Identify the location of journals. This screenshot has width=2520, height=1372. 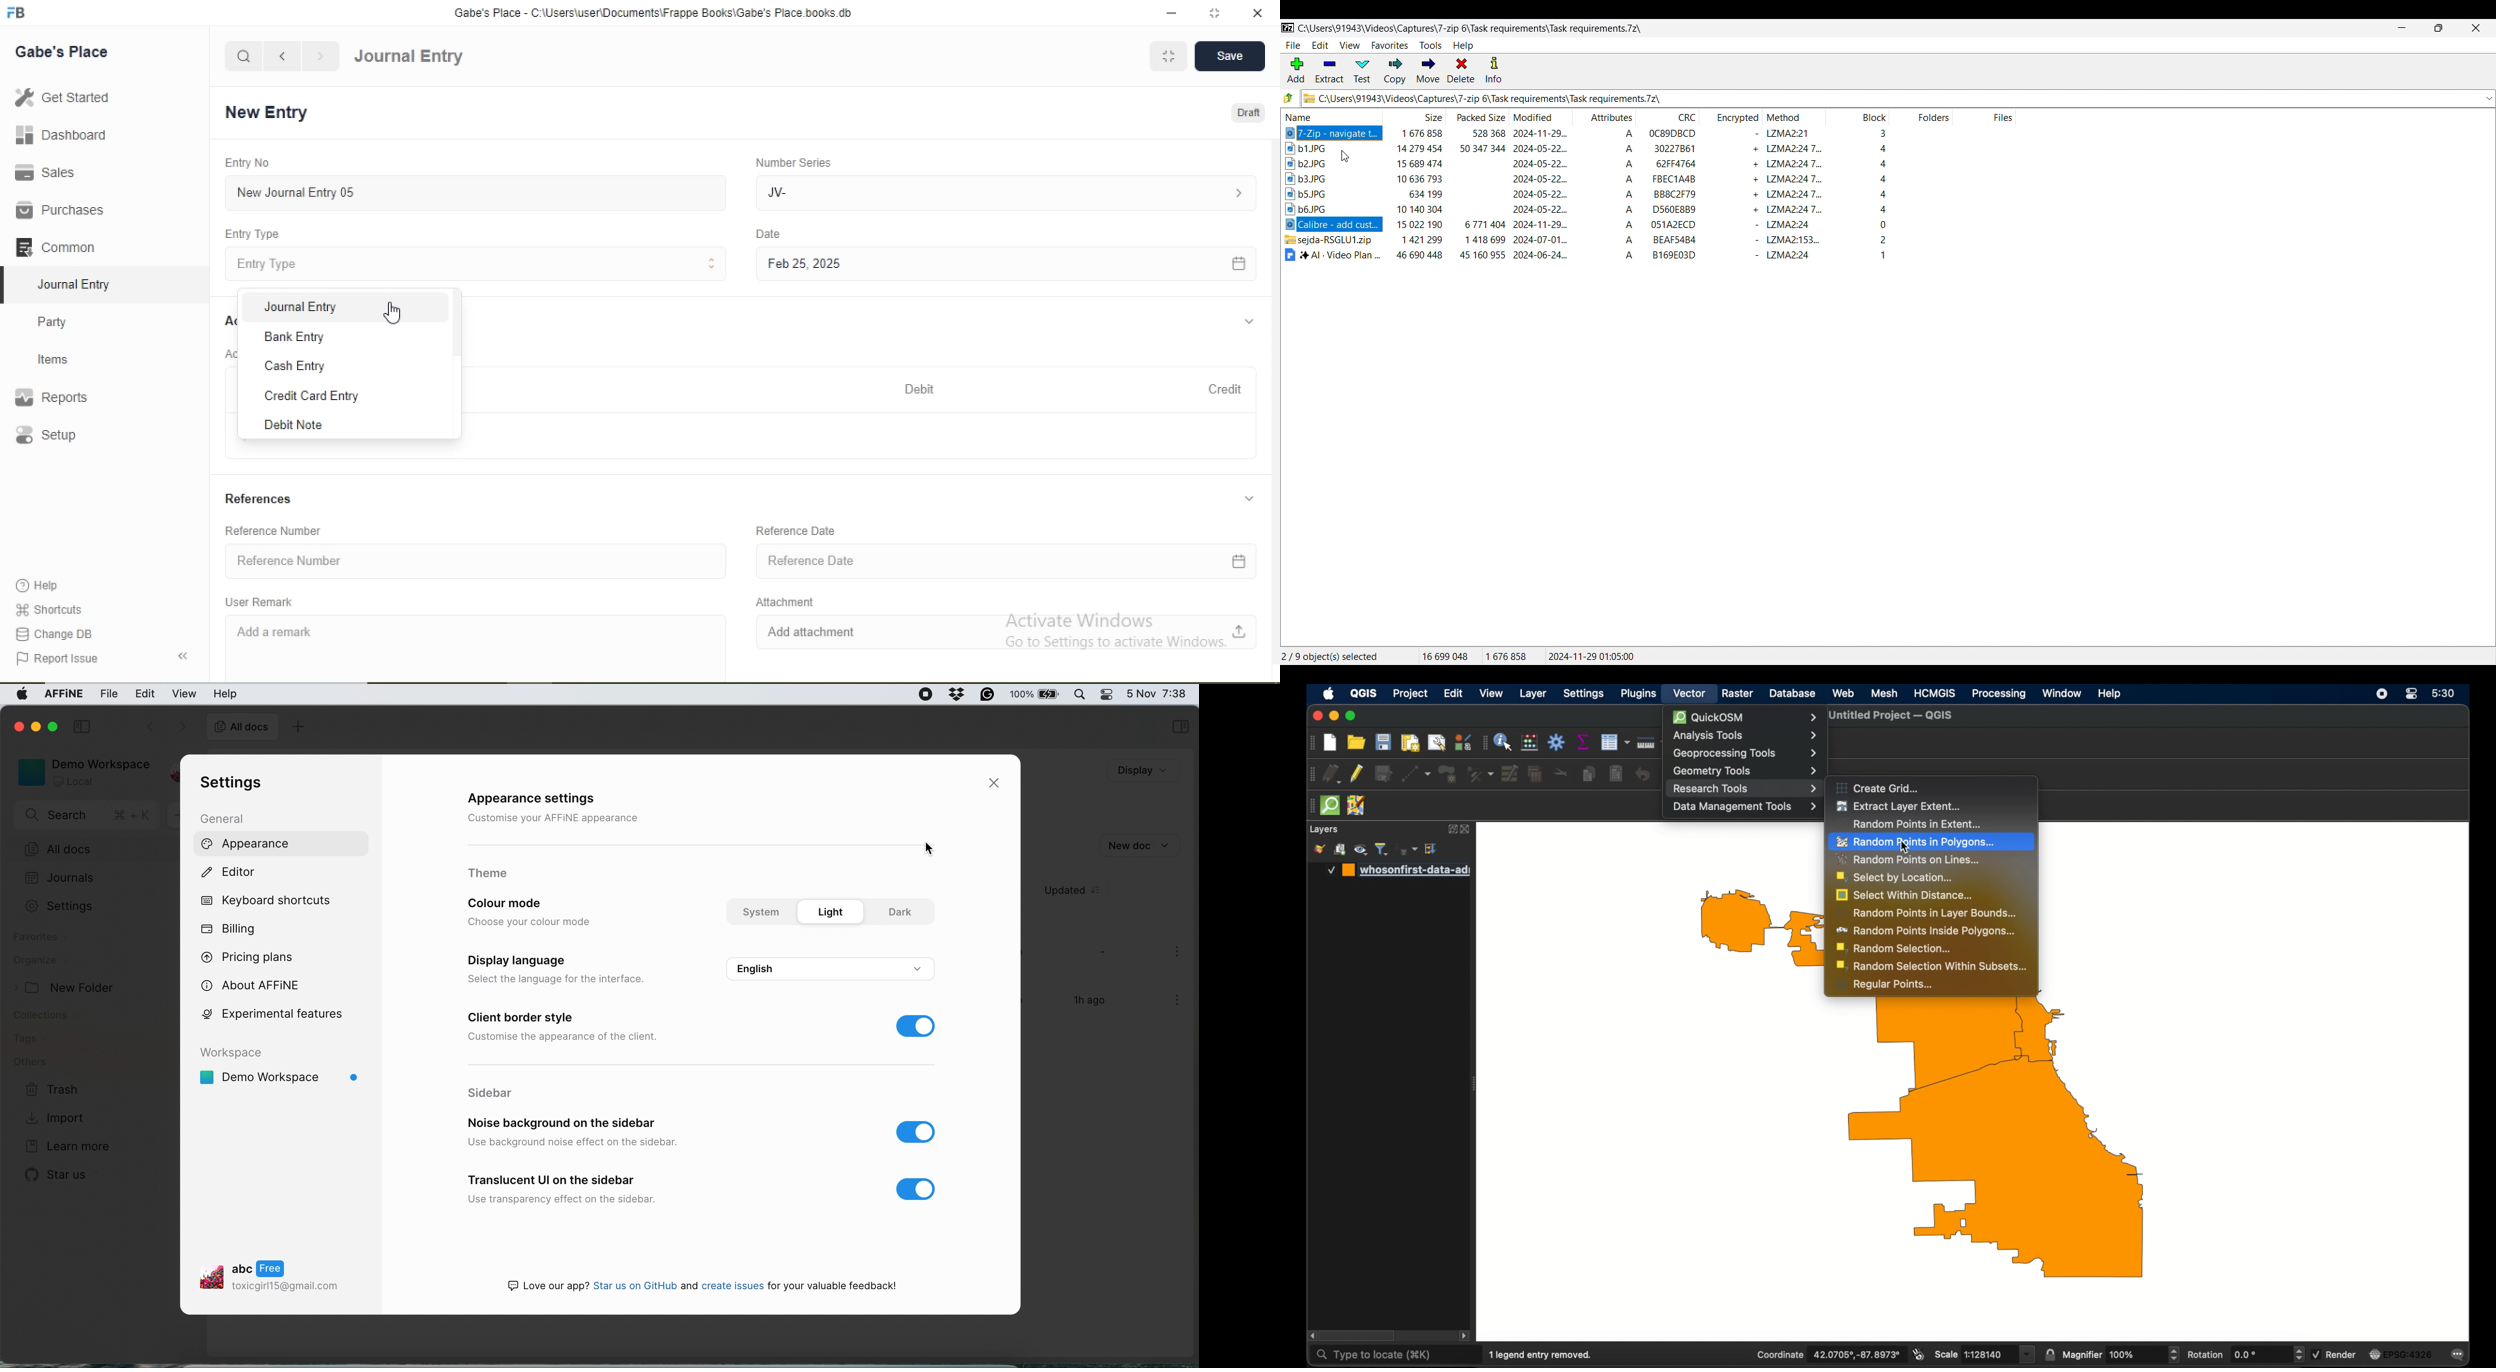
(62, 878).